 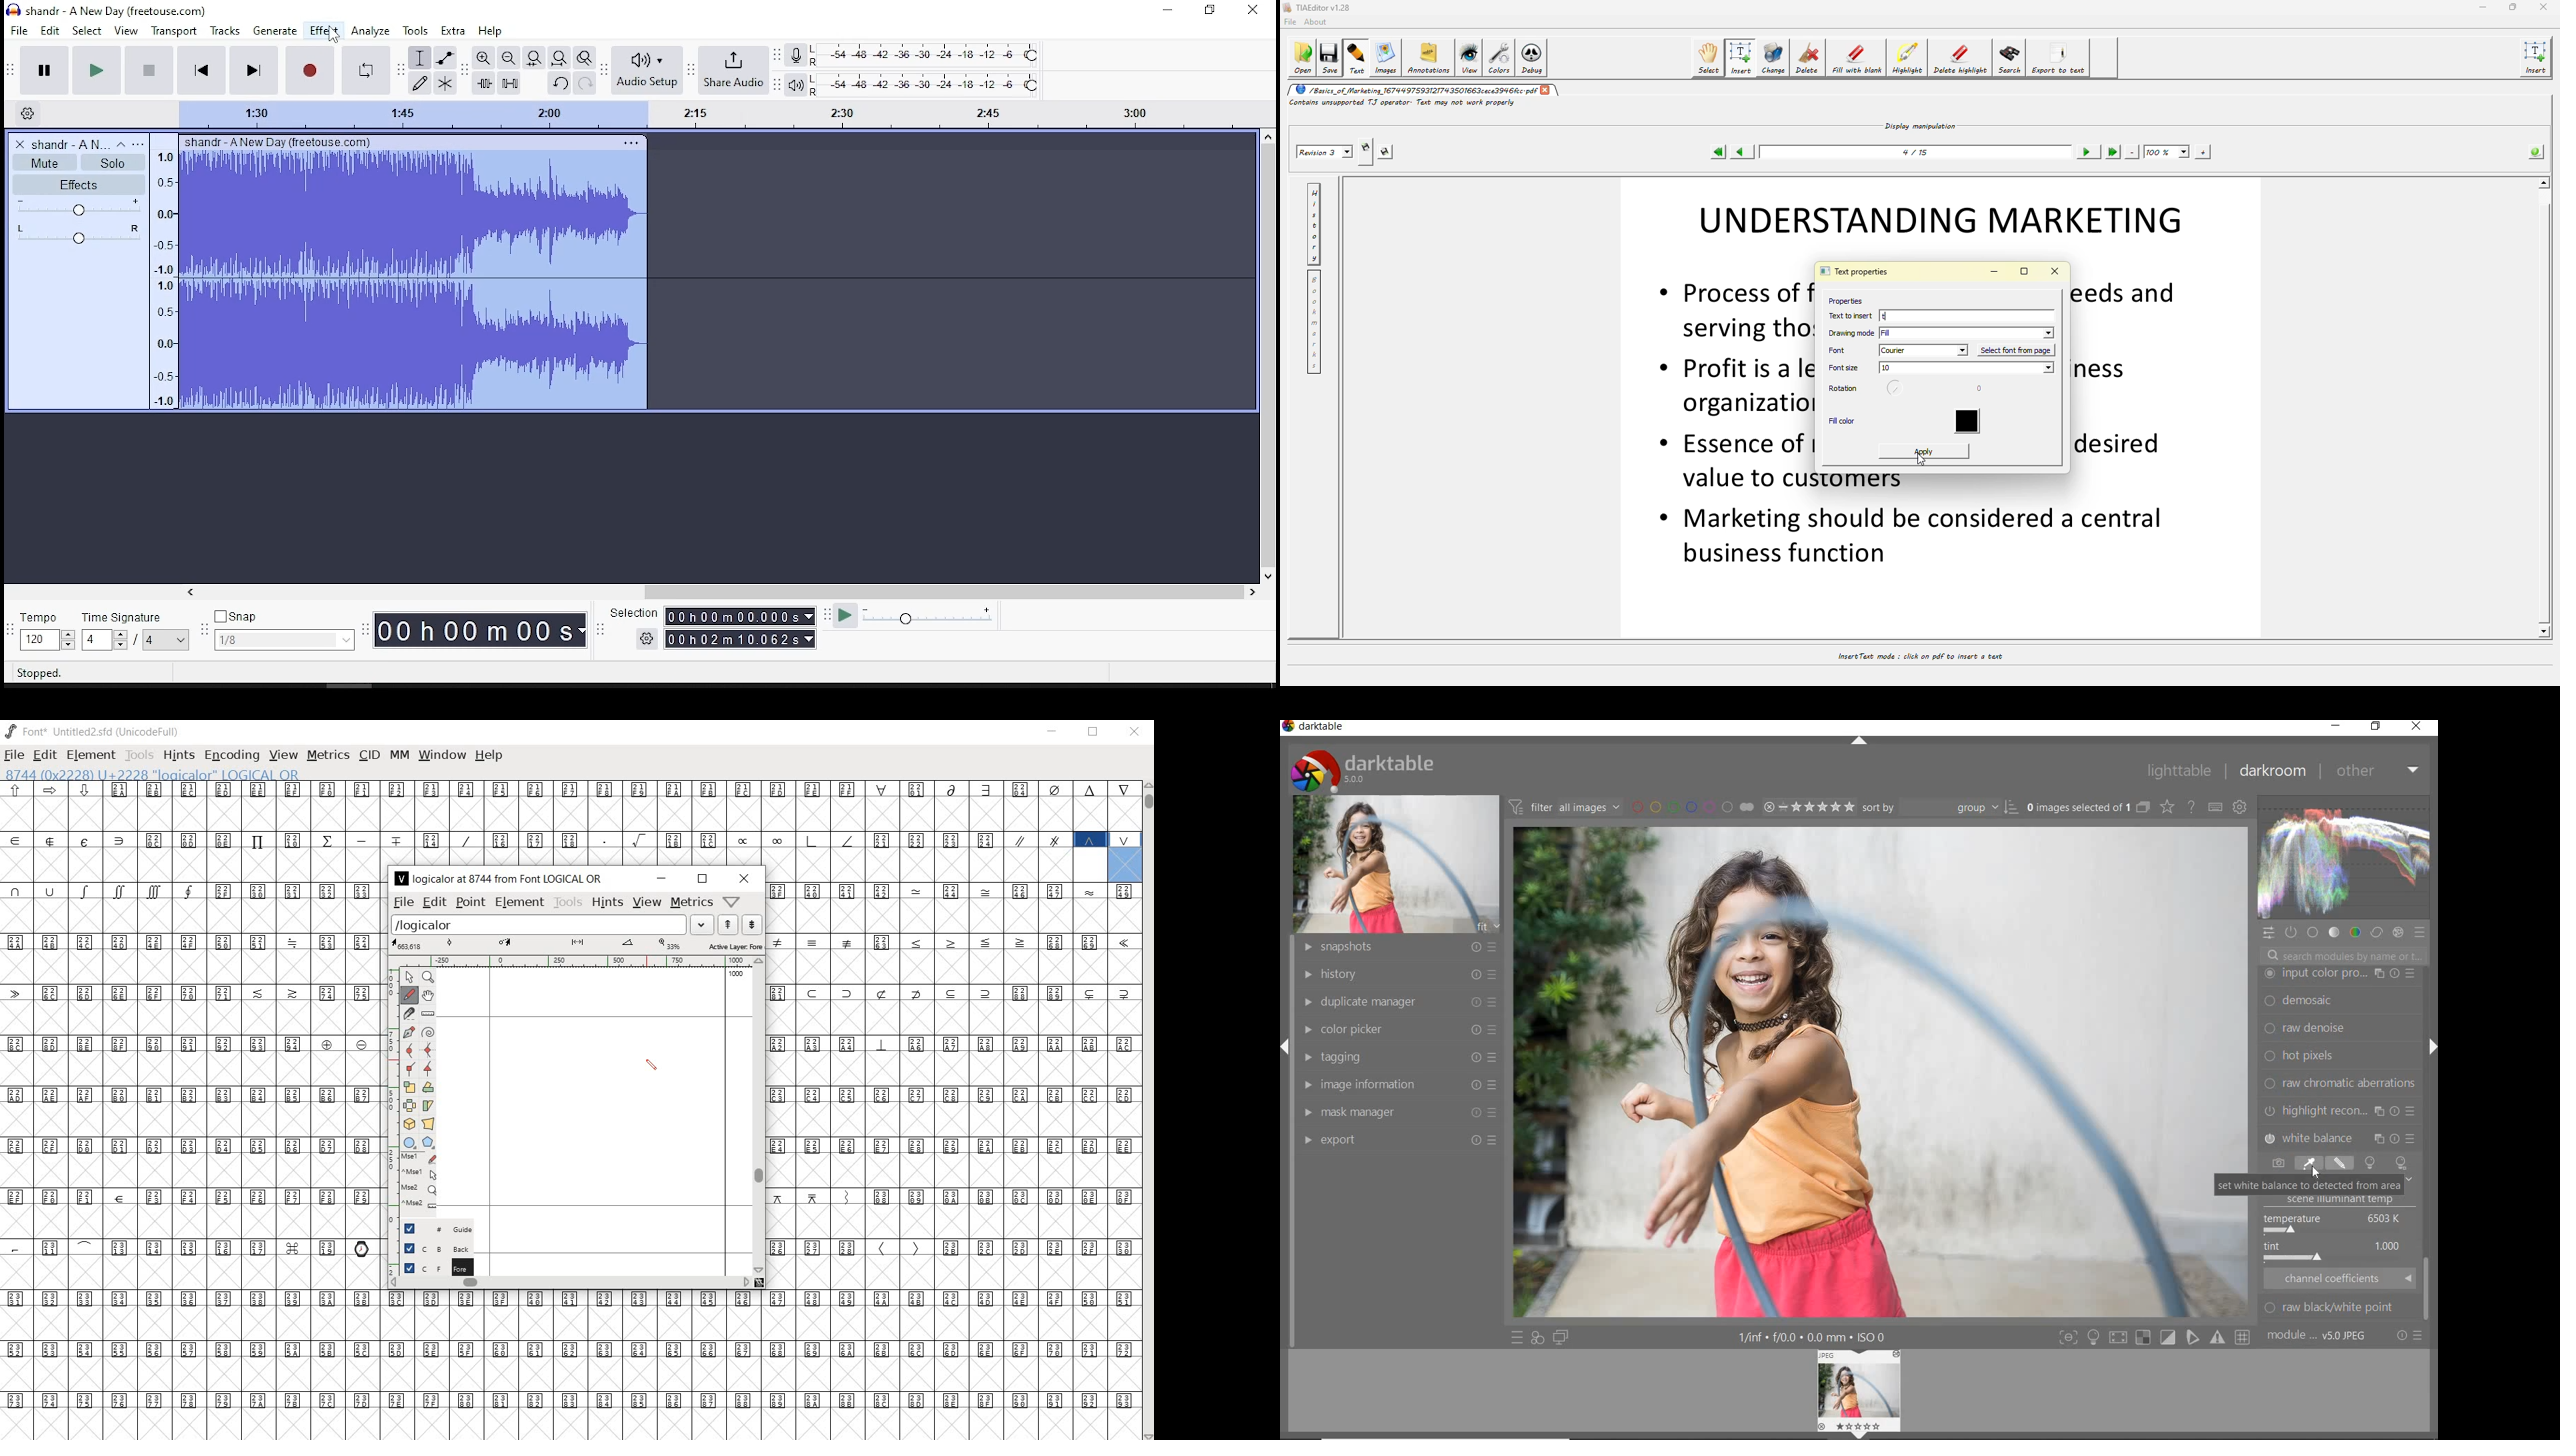 I want to click on scroll bar, so click(x=1268, y=356).